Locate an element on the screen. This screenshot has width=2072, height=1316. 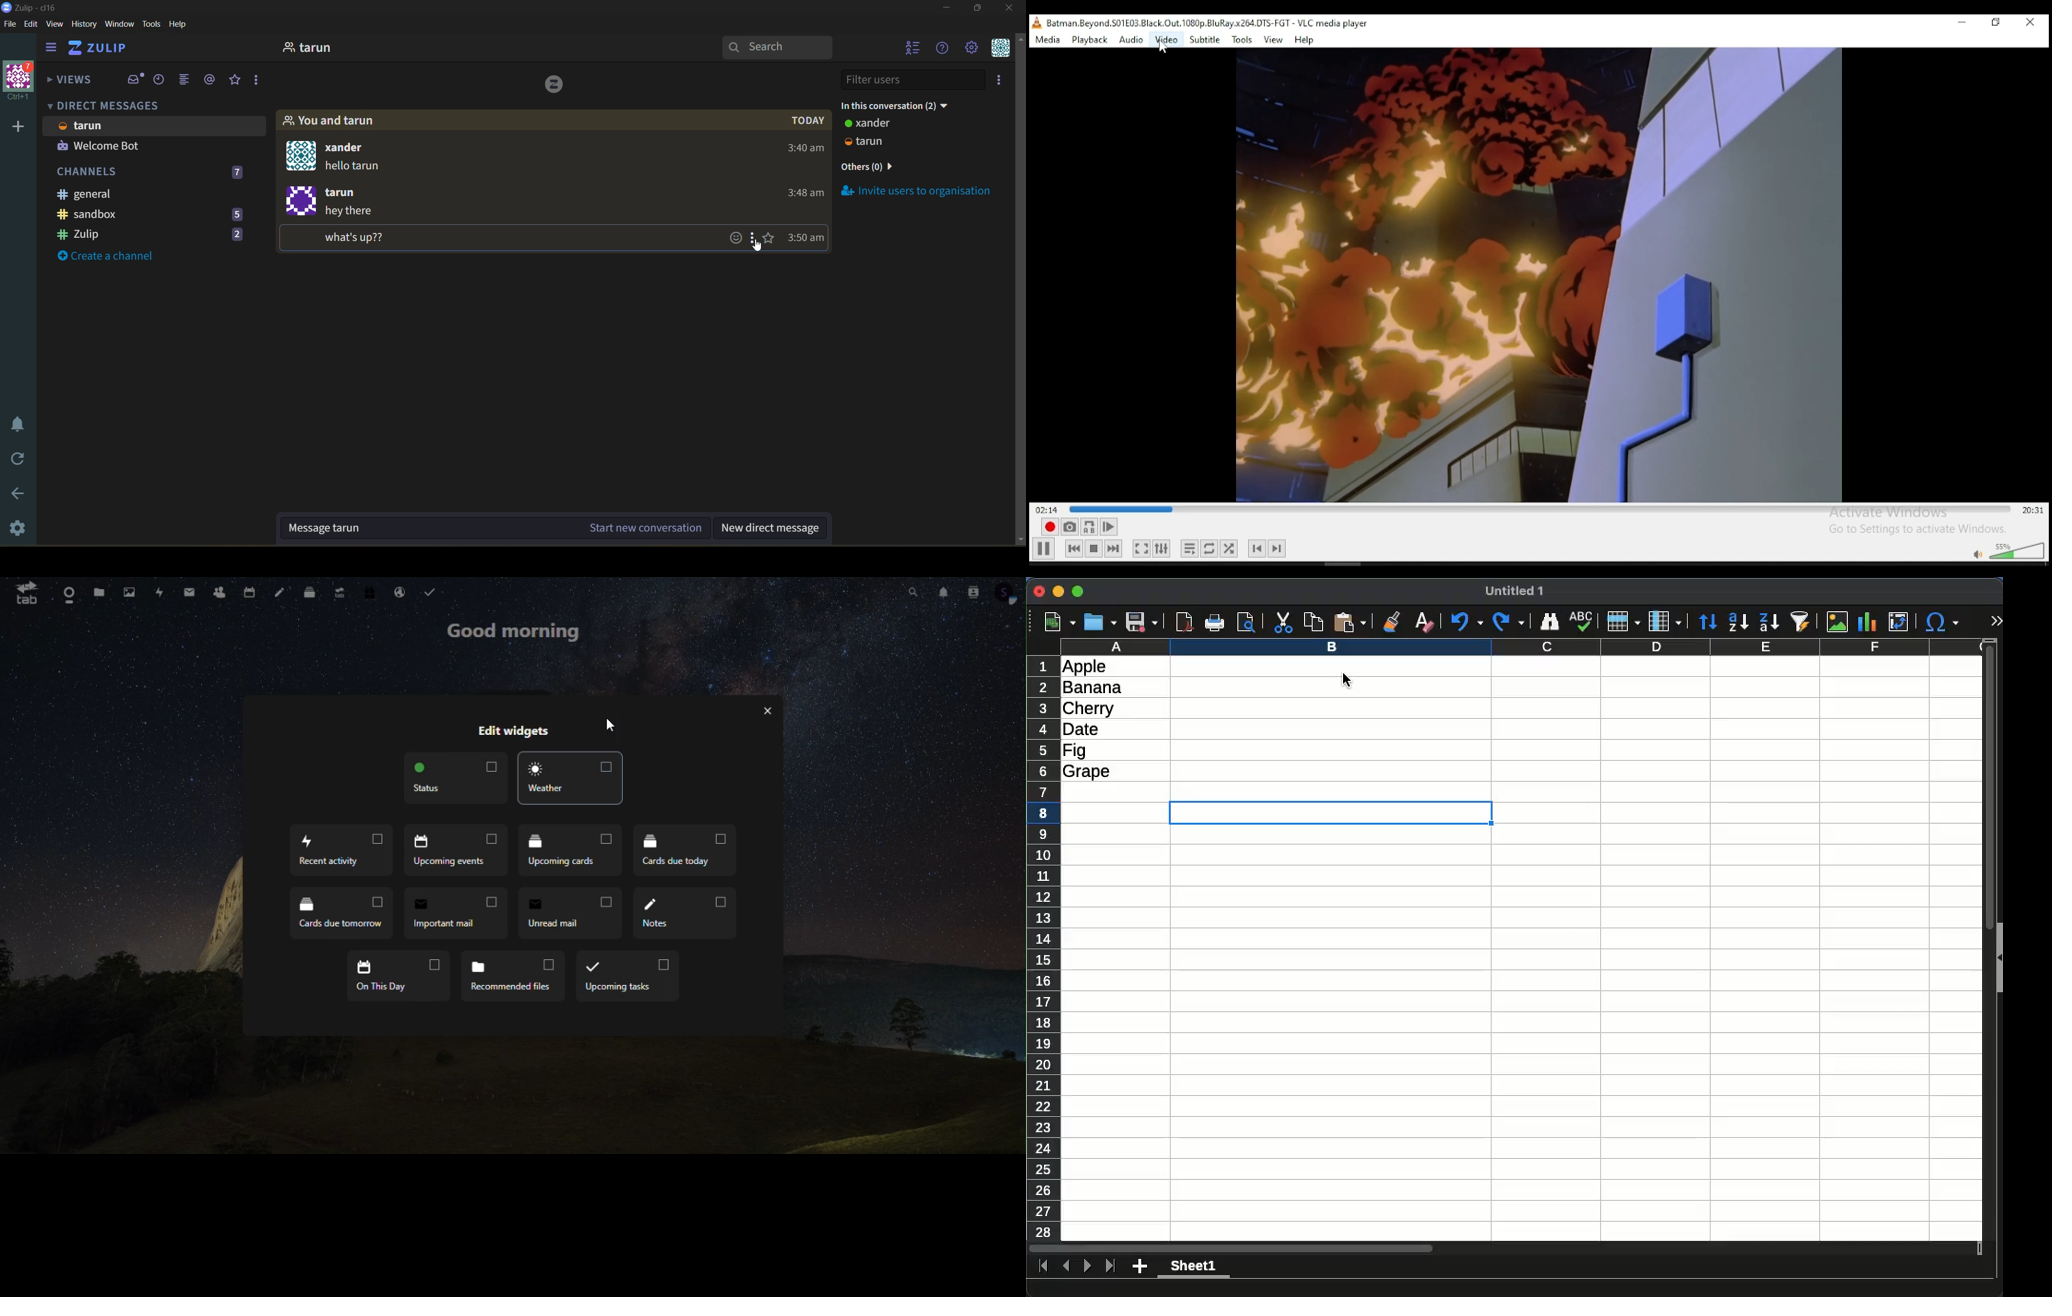
channels is located at coordinates (154, 174).